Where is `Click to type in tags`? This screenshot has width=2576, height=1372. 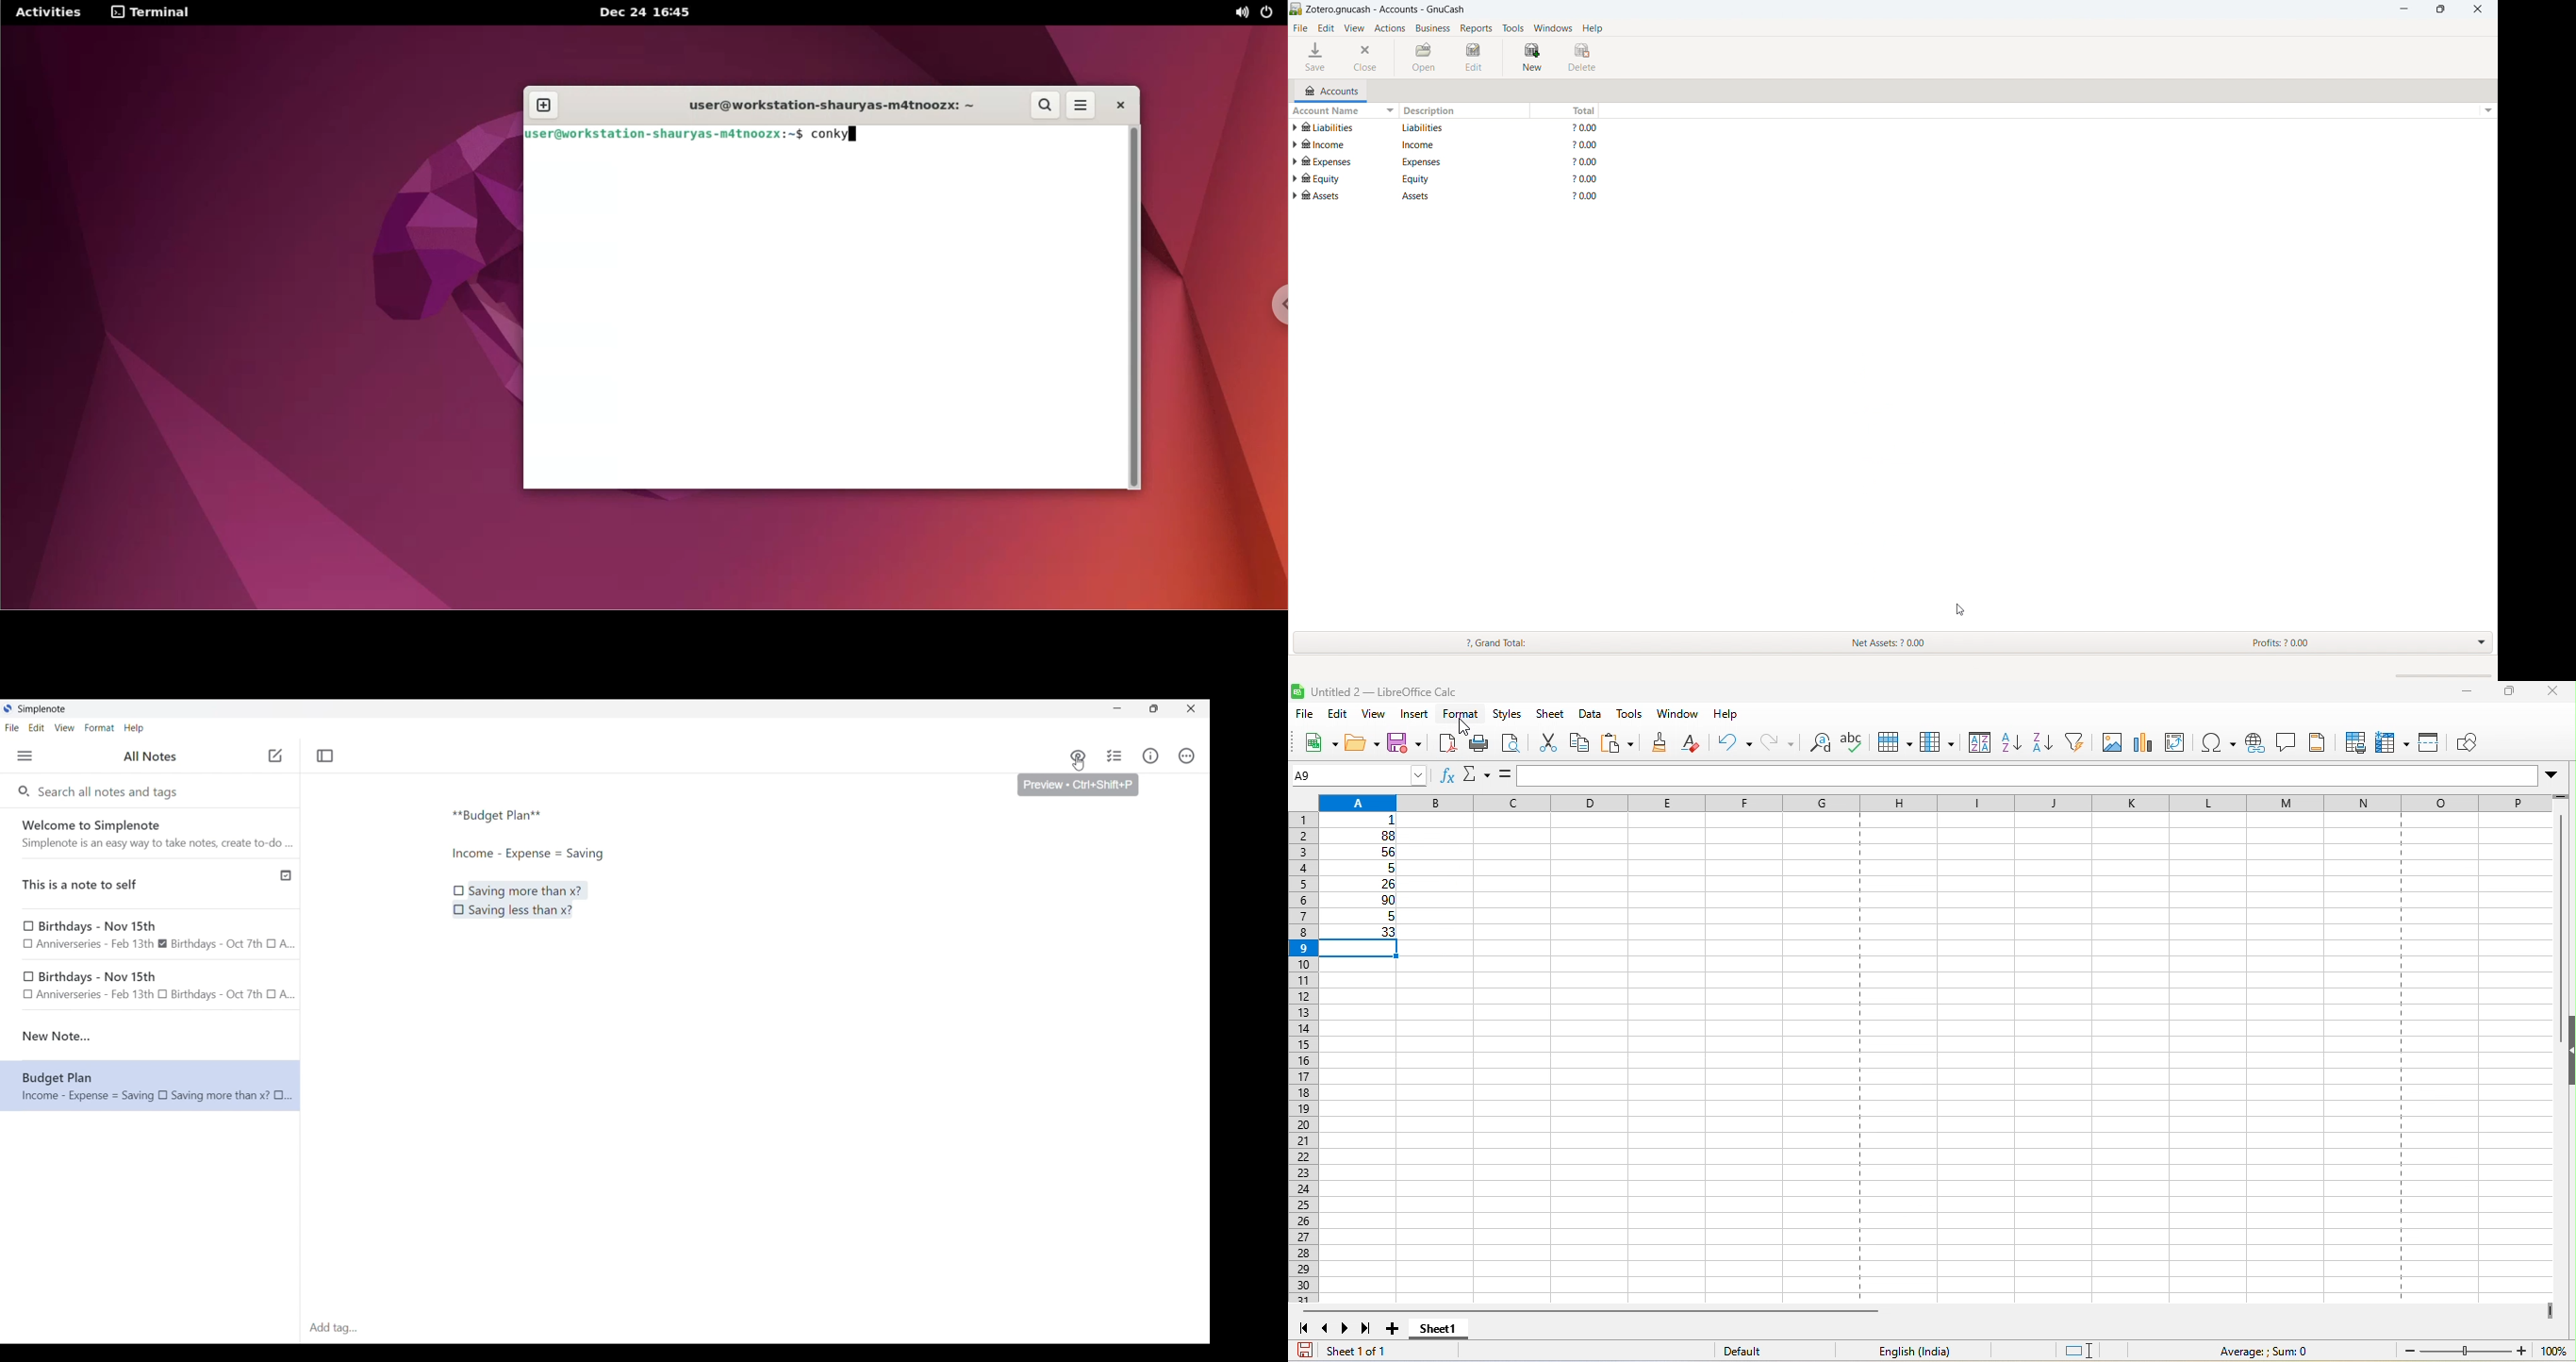 Click to type in tags is located at coordinates (755, 1329).